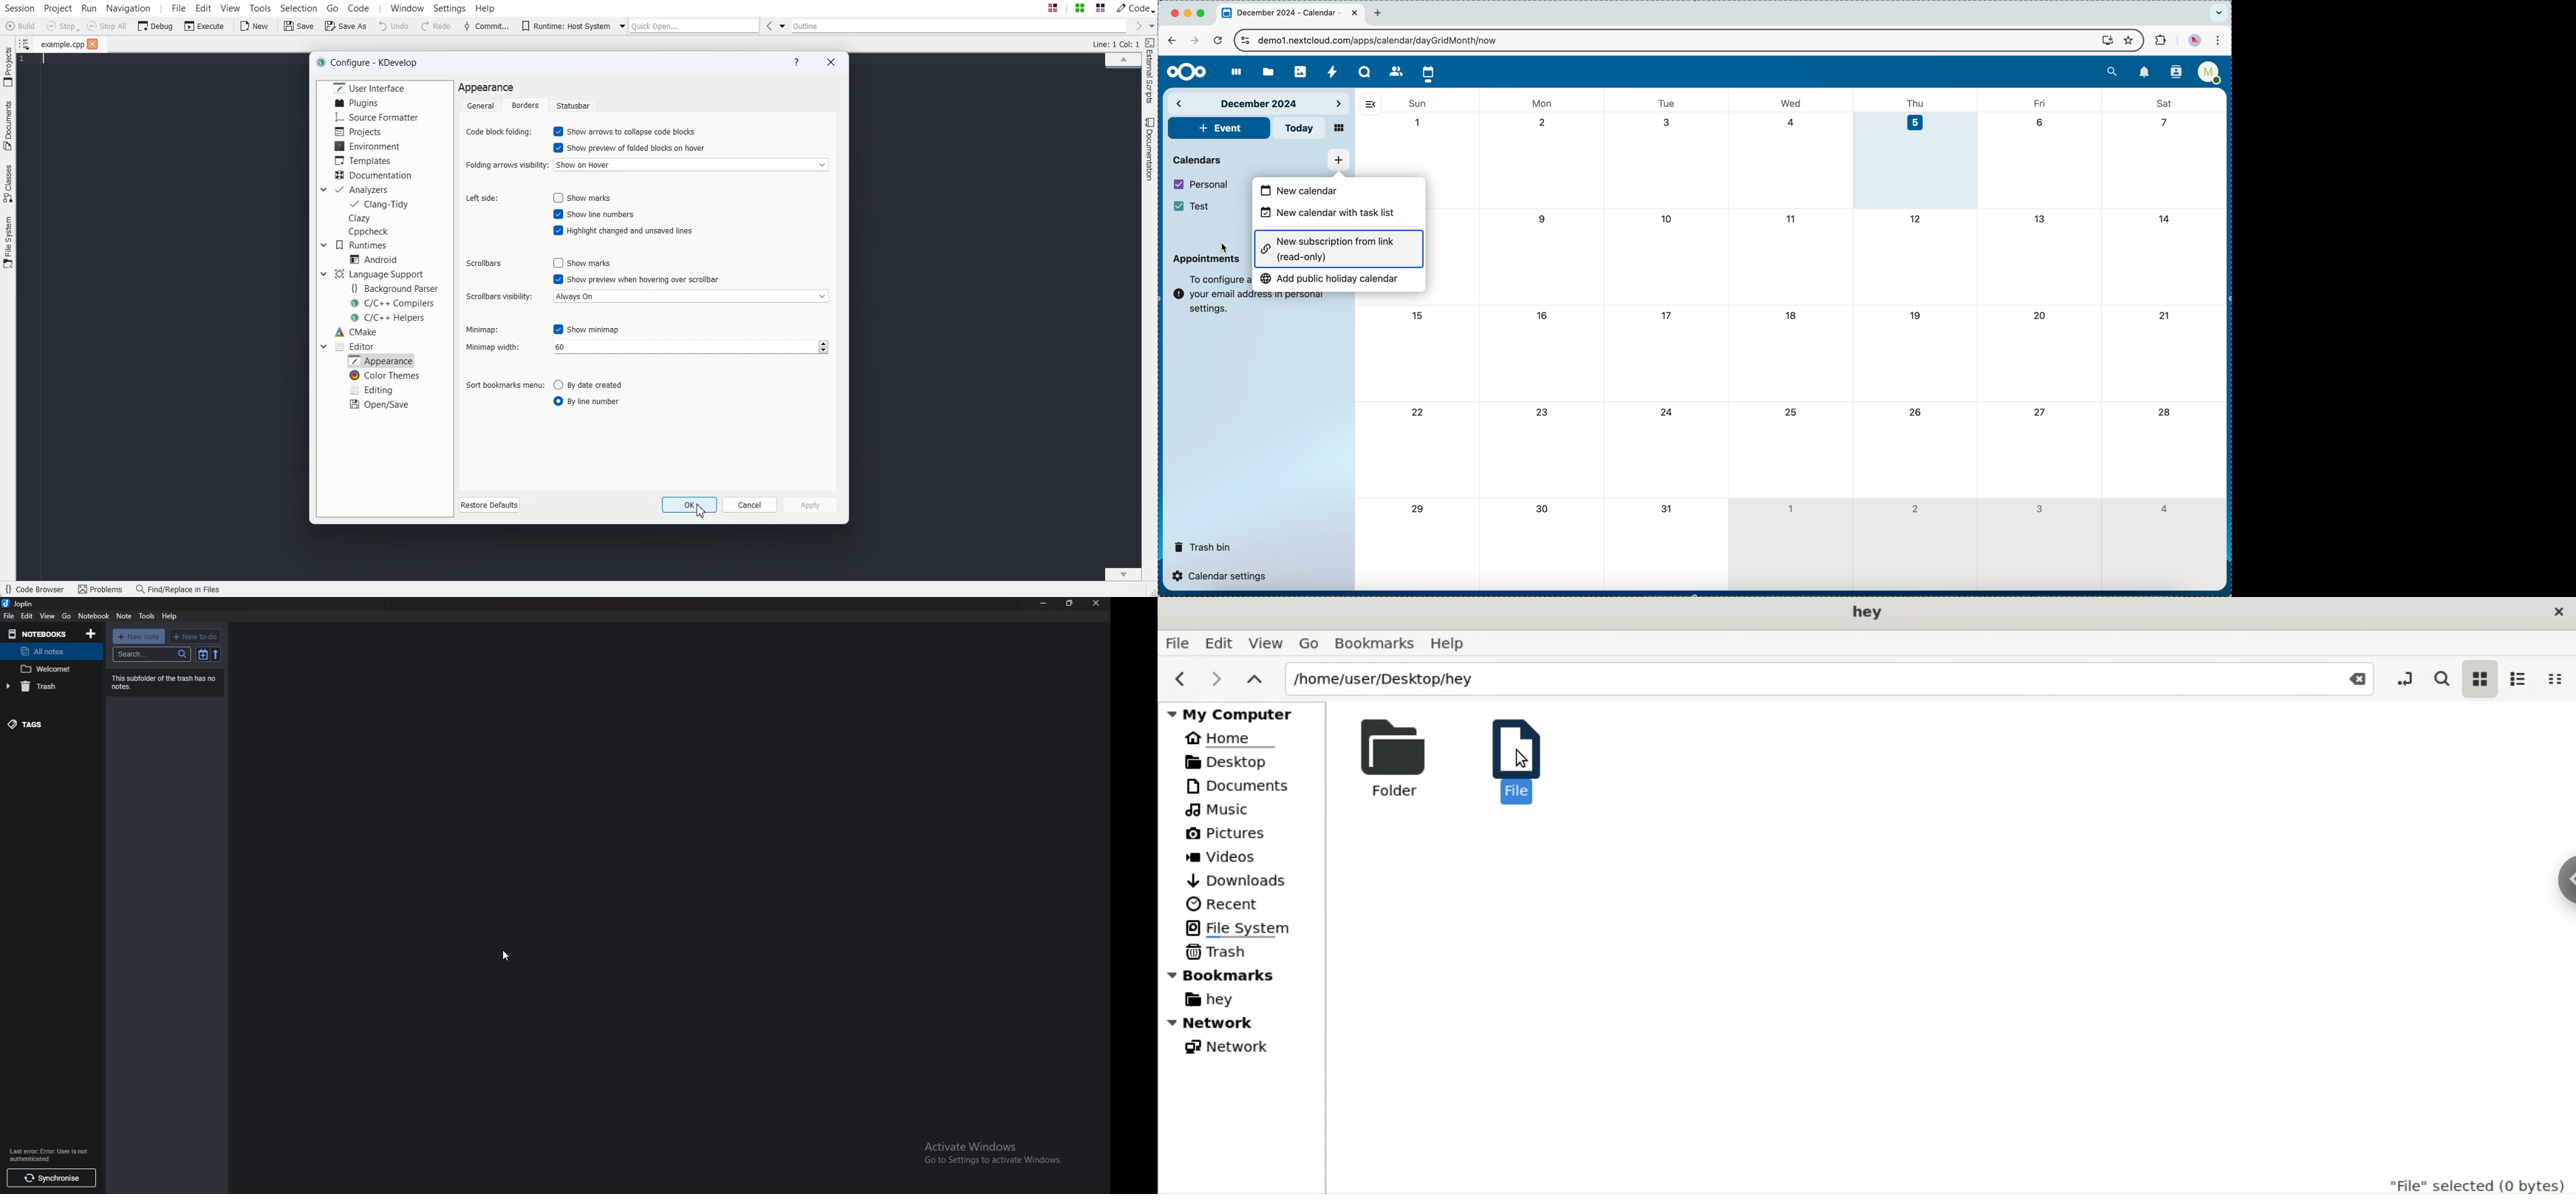 The height and width of the screenshot is (1204, 2576). Describe the element at coordinates (2404, 678) in the screenshot. I see `toggle location entry` at that location.